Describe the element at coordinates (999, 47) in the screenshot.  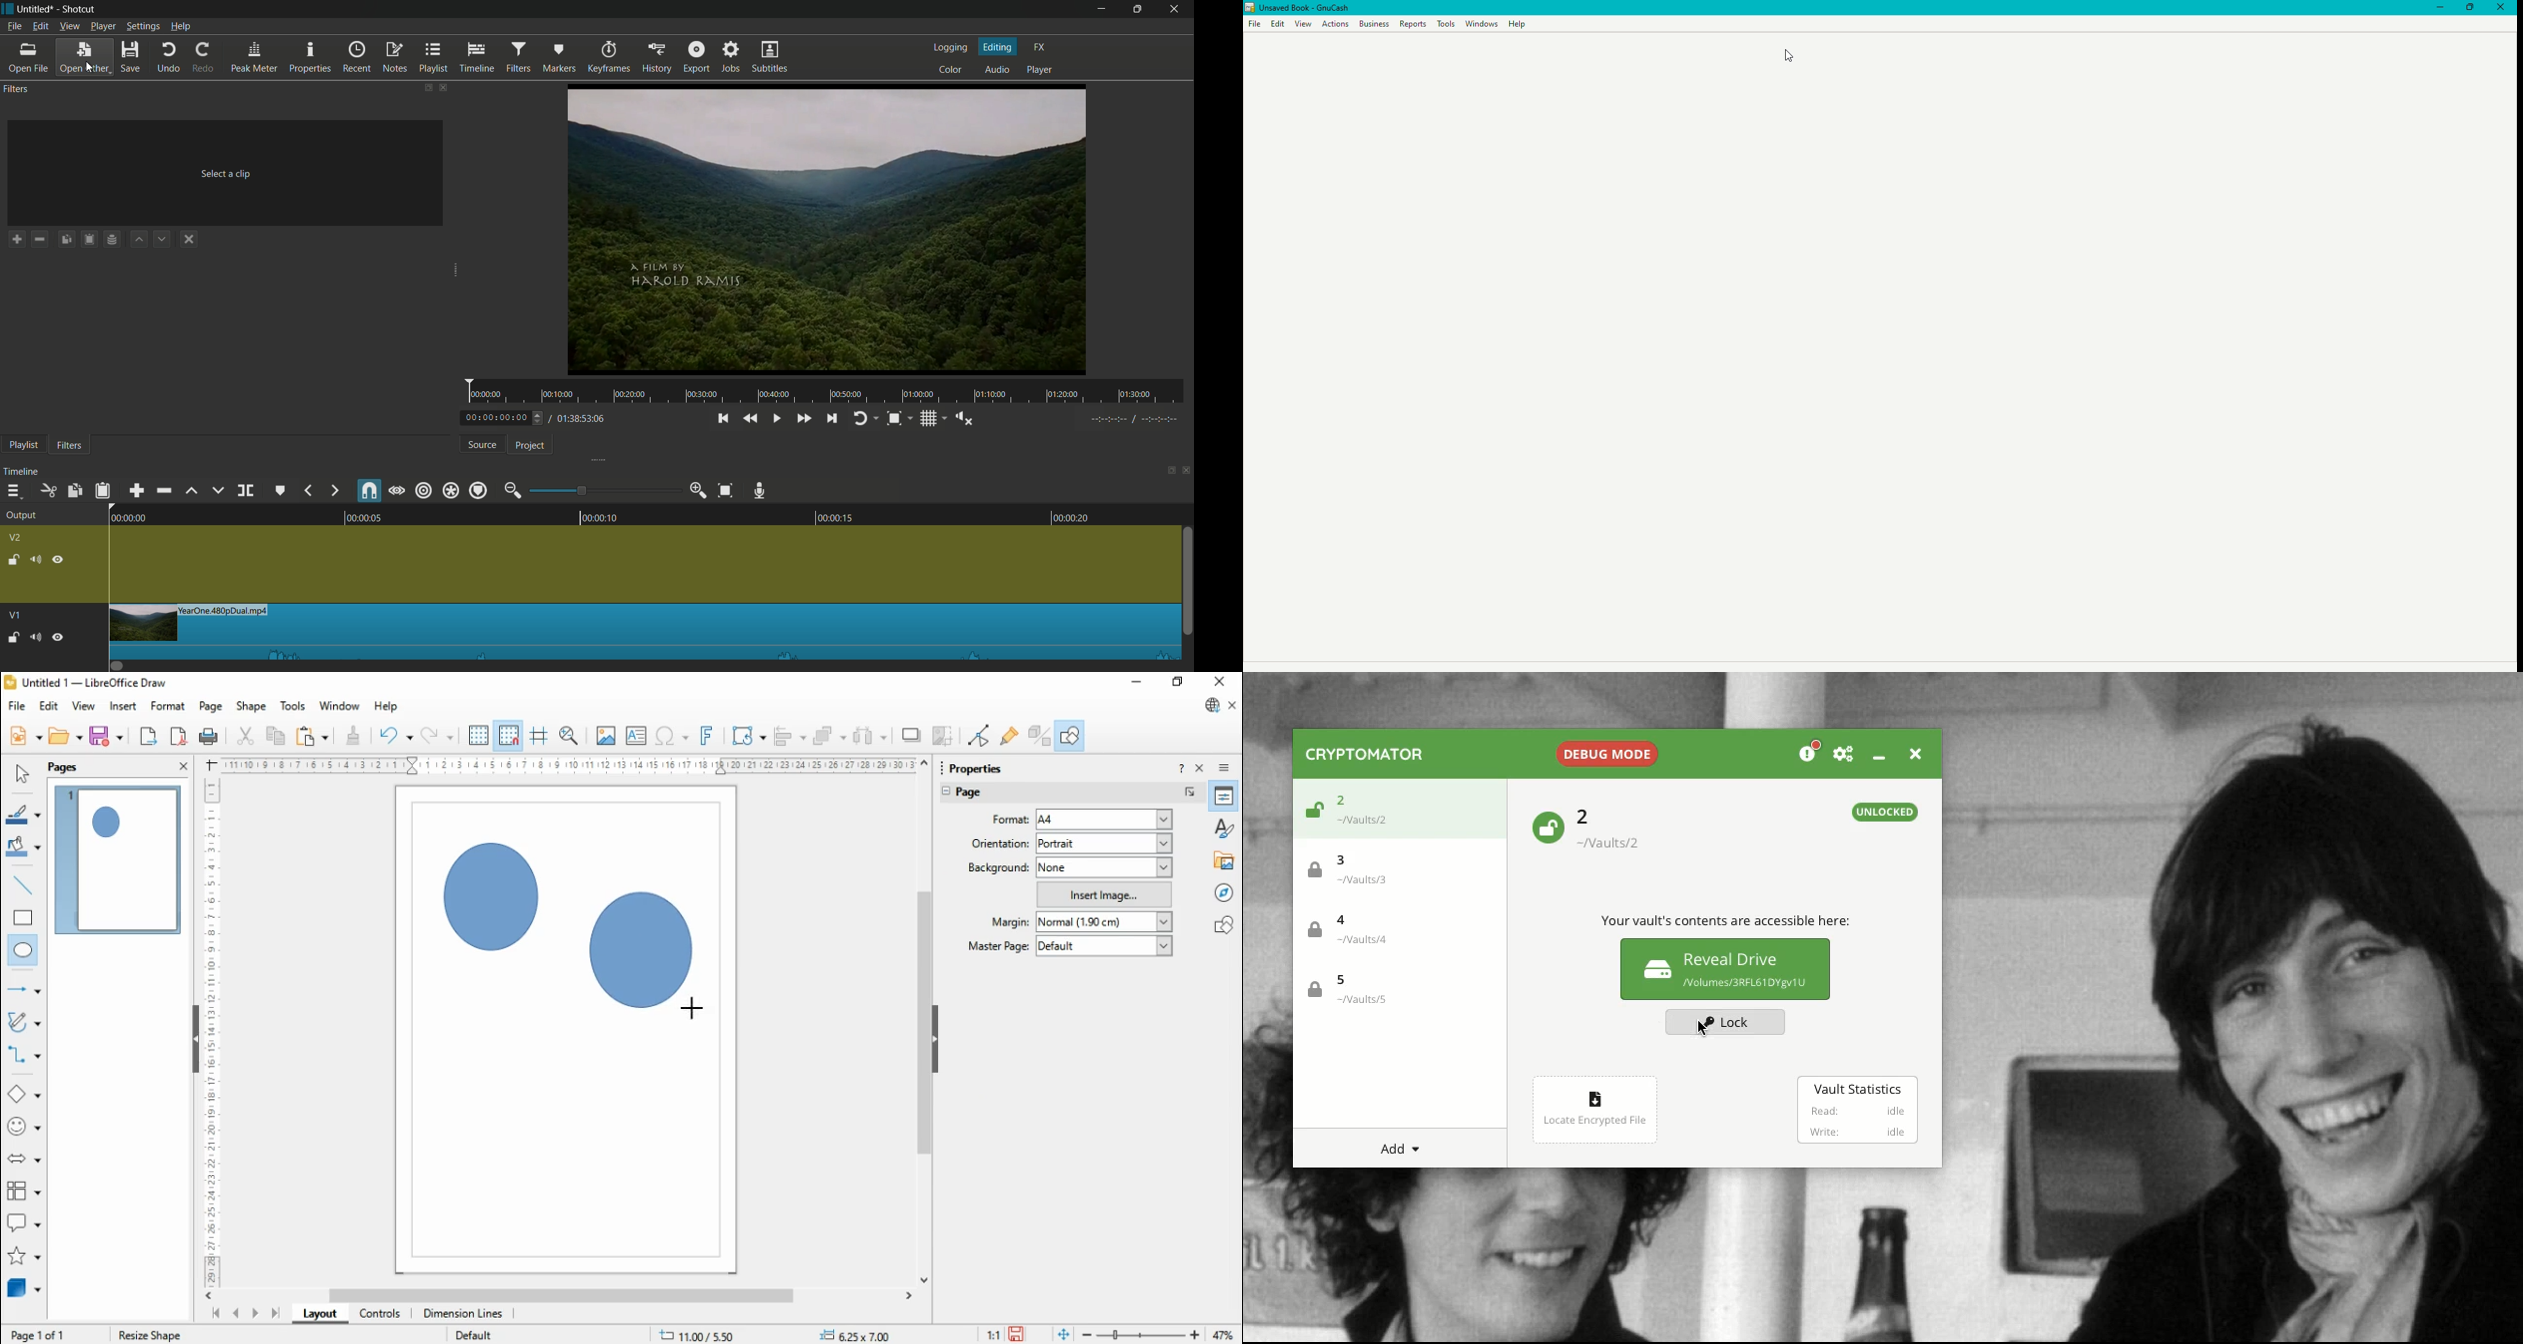
I see `editing` at that location.